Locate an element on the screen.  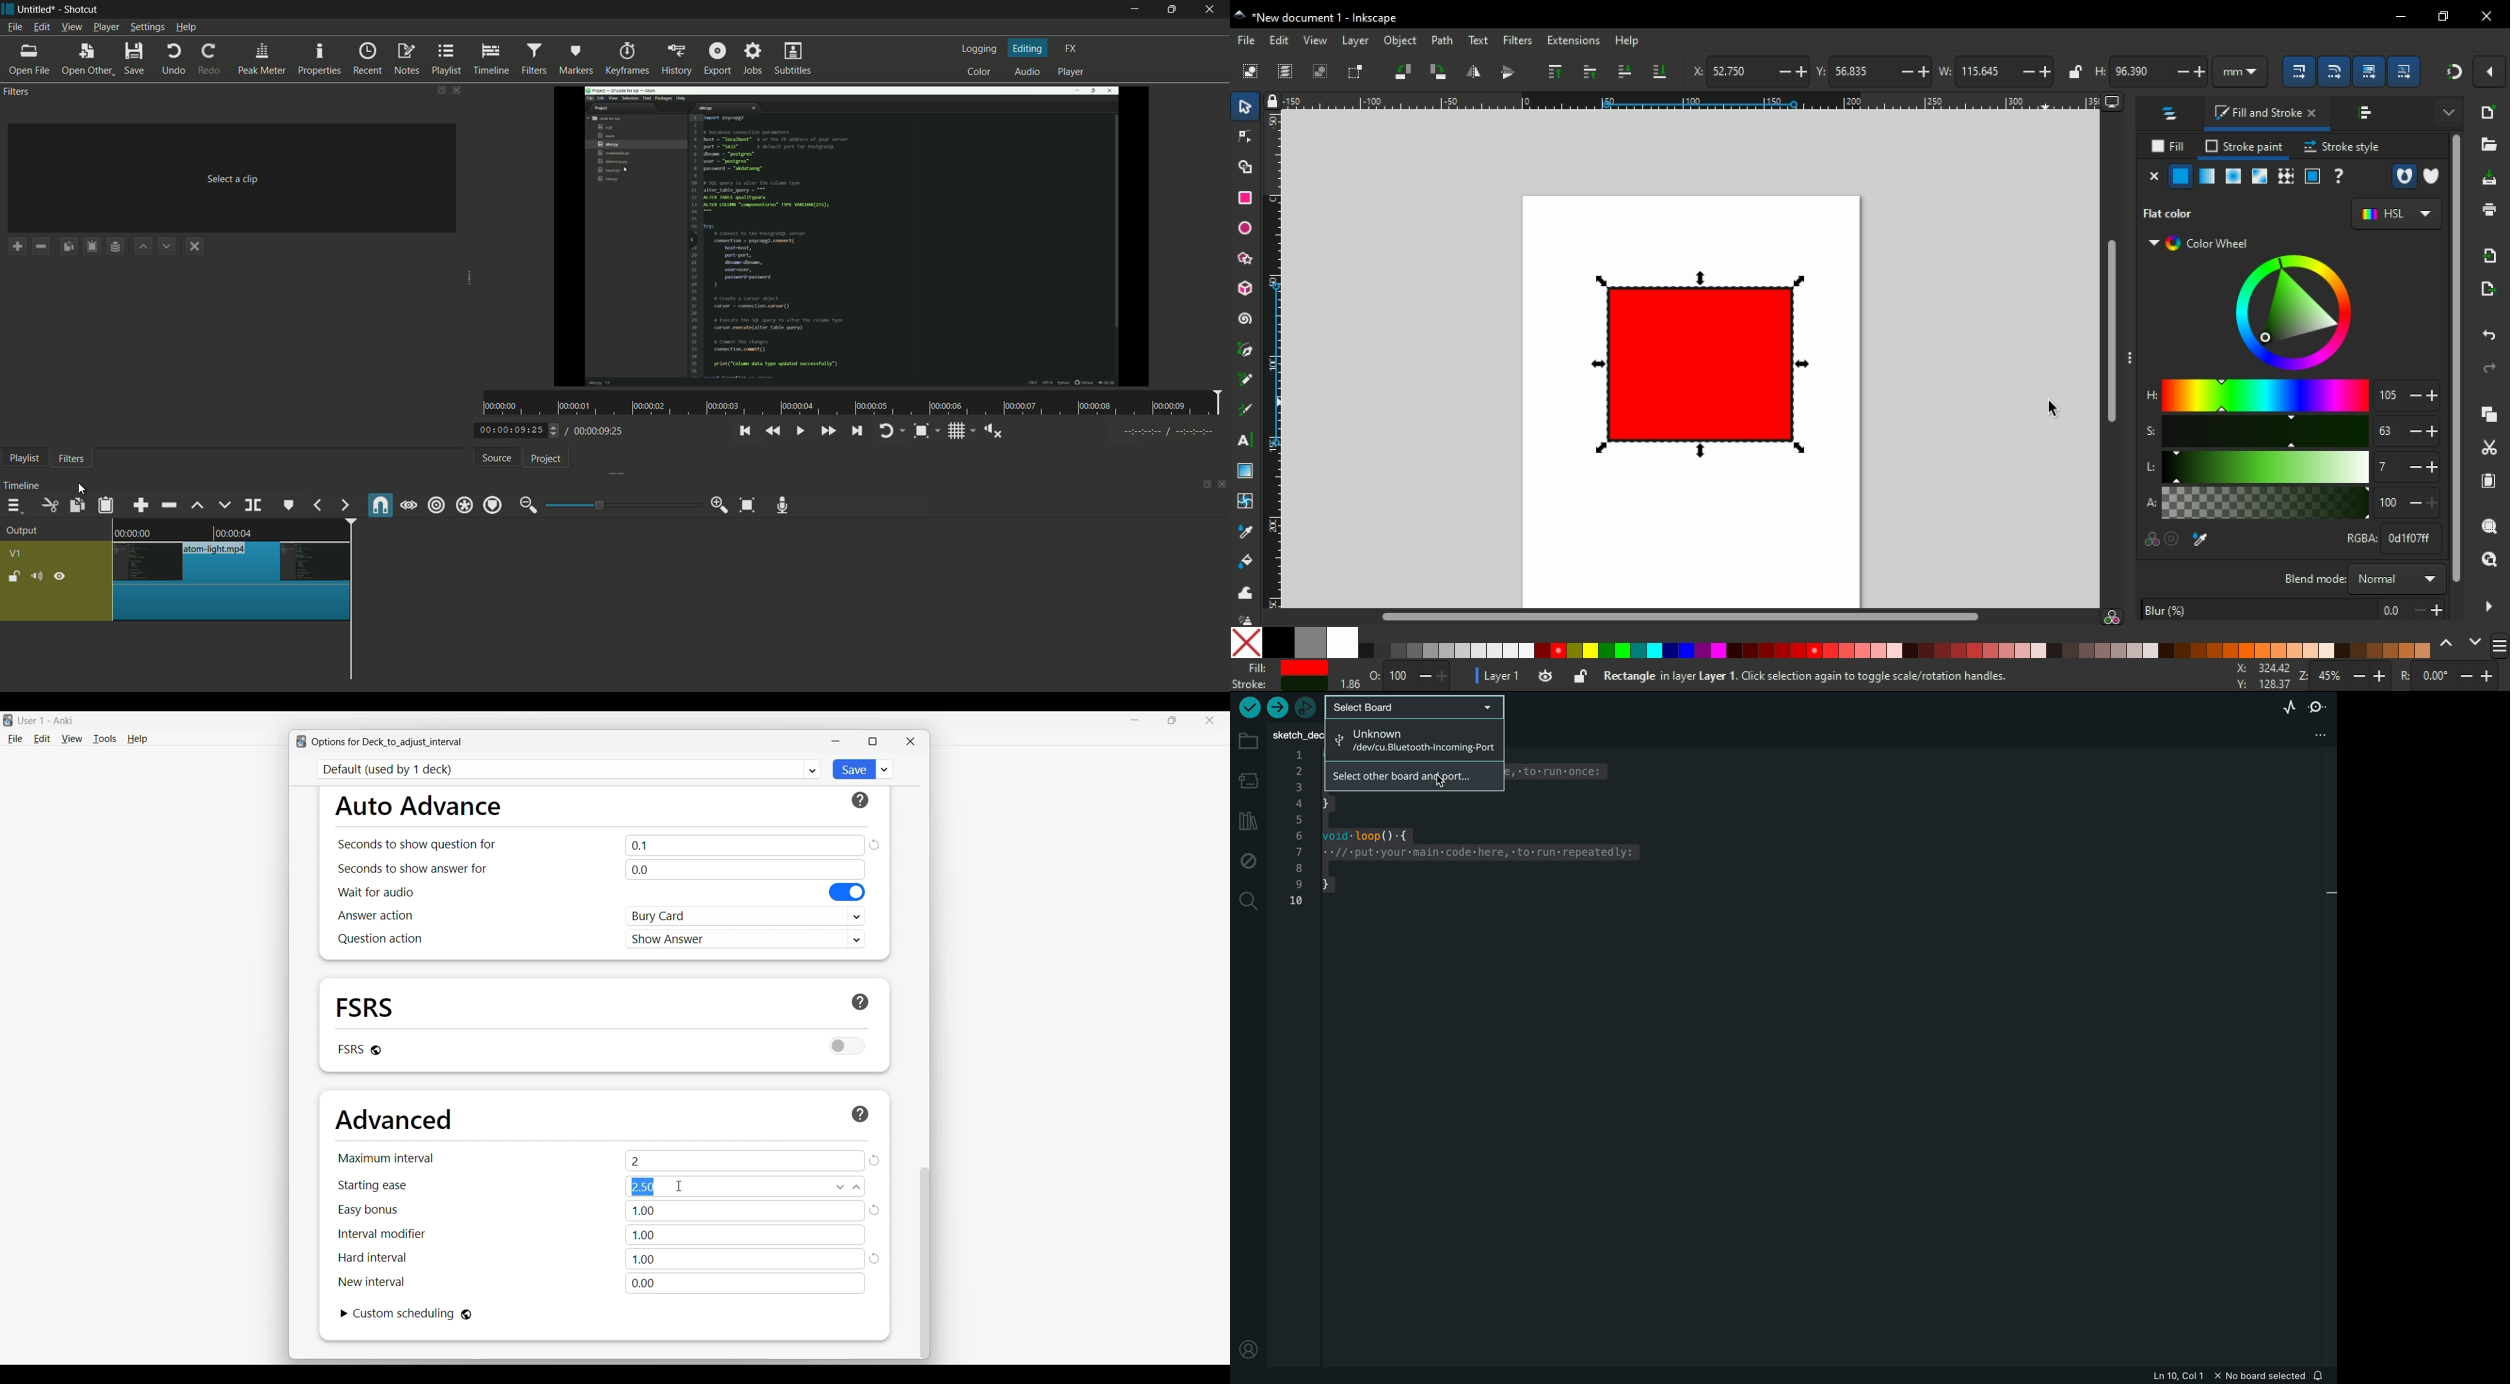
source is located at coordinates (497, 458).